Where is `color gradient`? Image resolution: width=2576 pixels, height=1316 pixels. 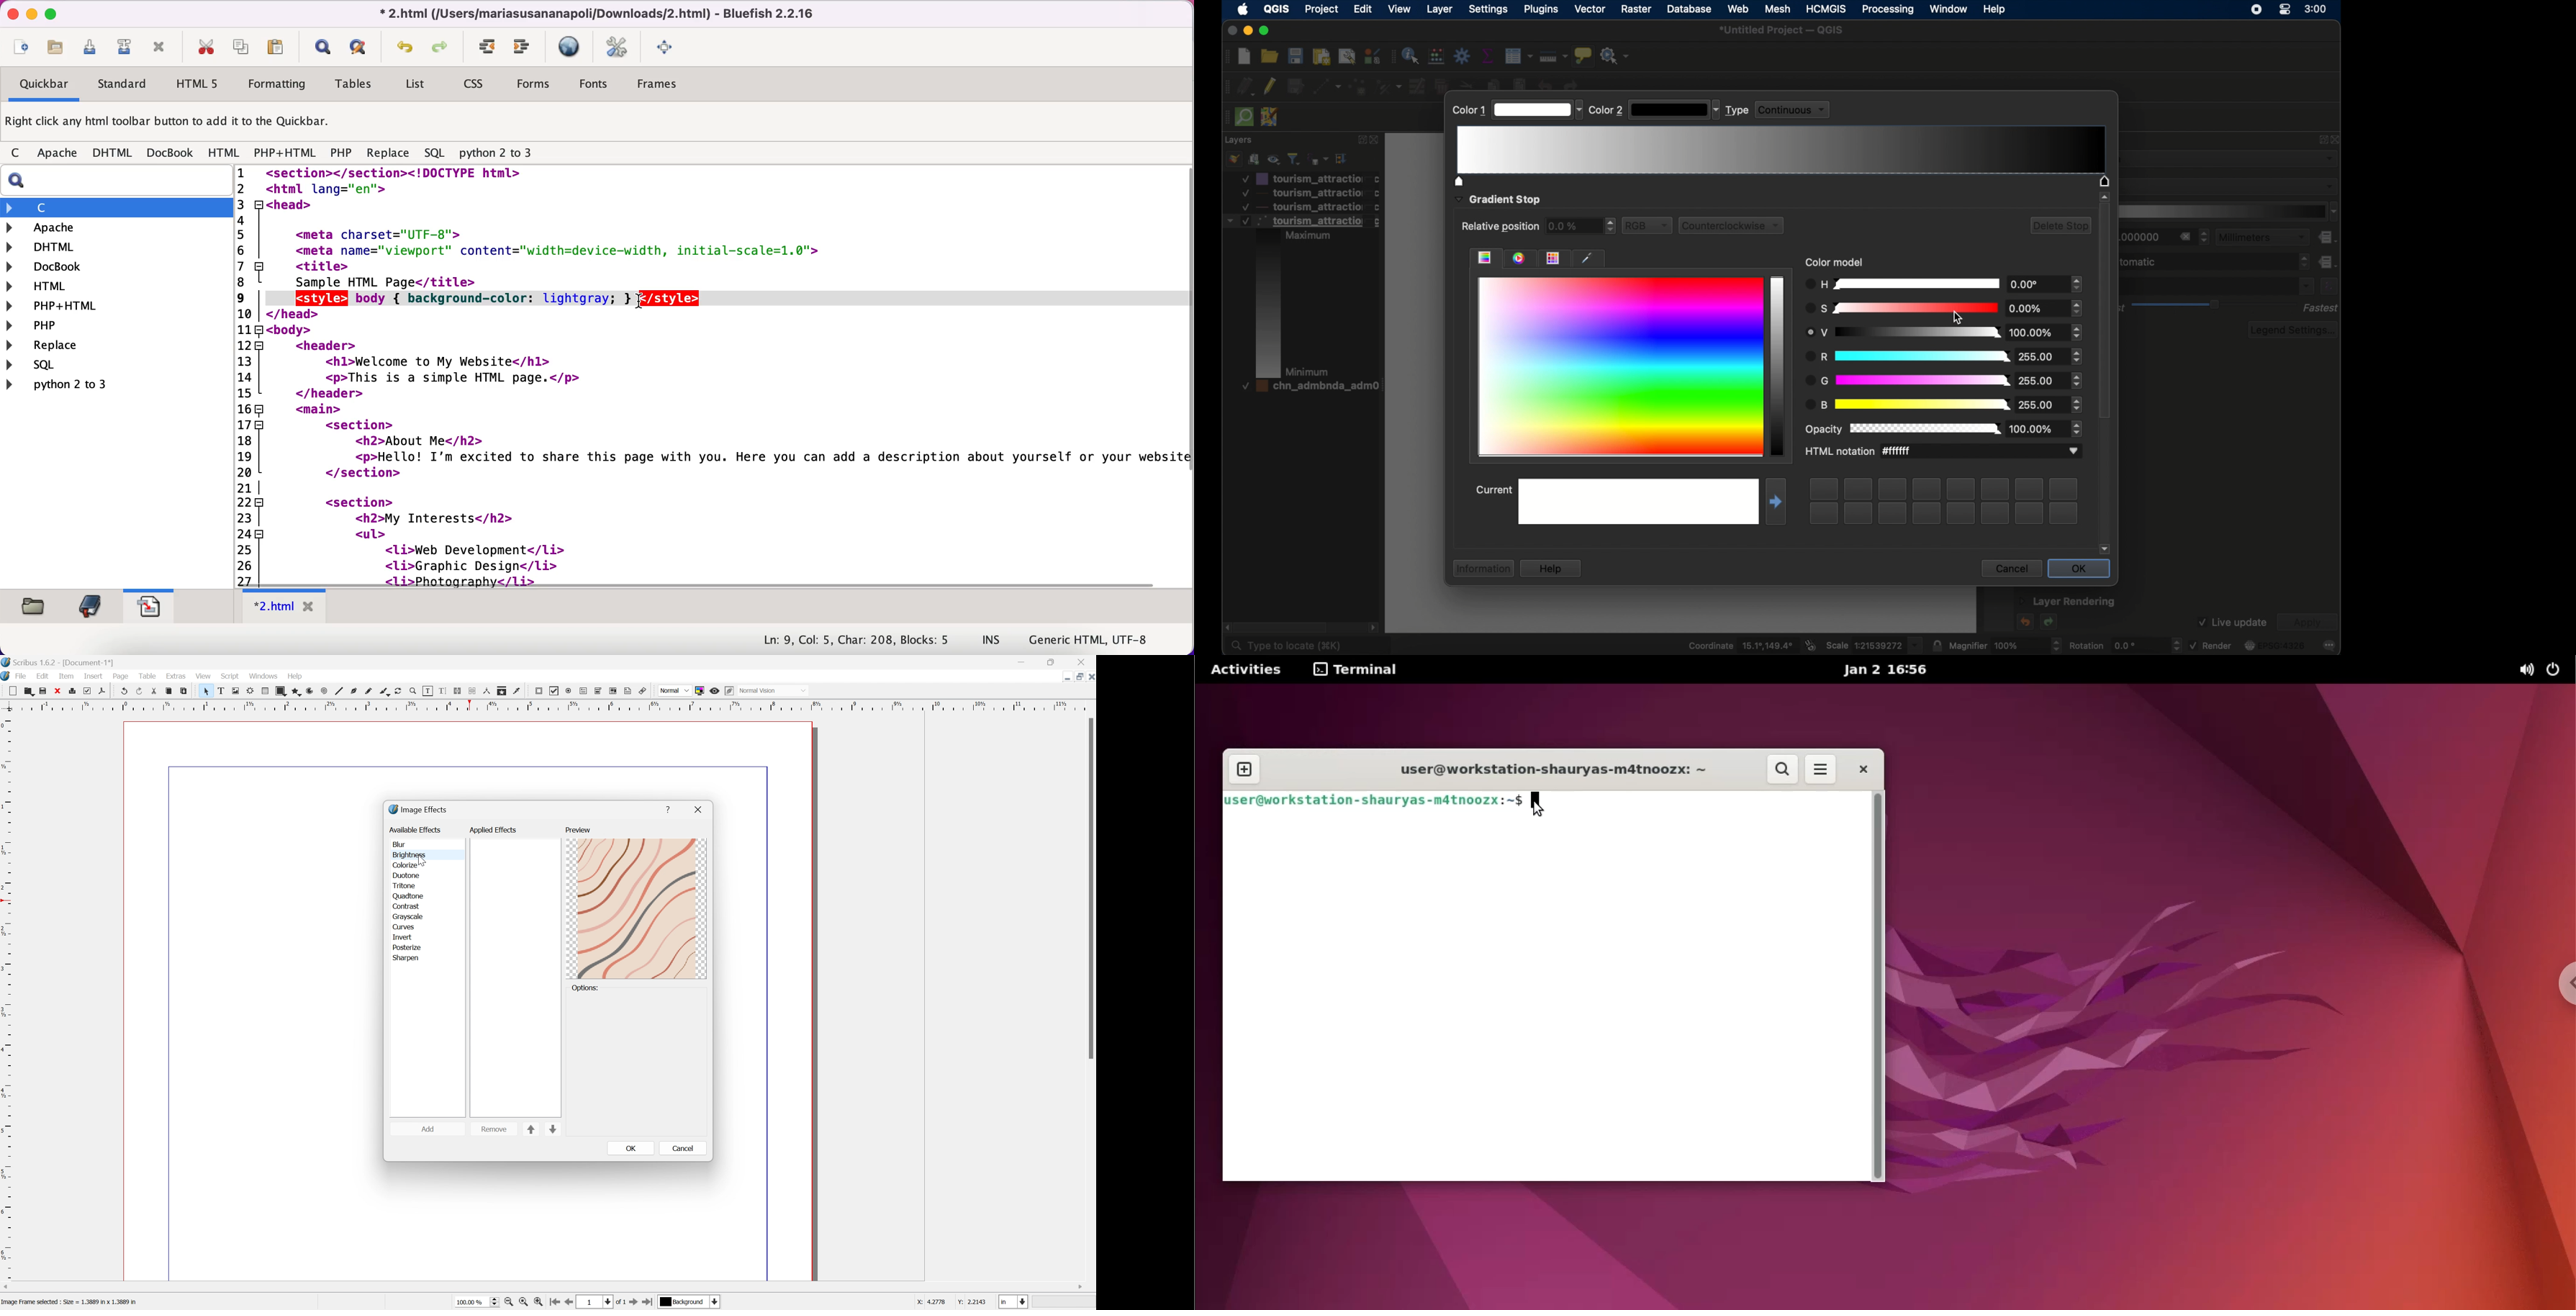
color gradient is located at coordinates (1485, 258).